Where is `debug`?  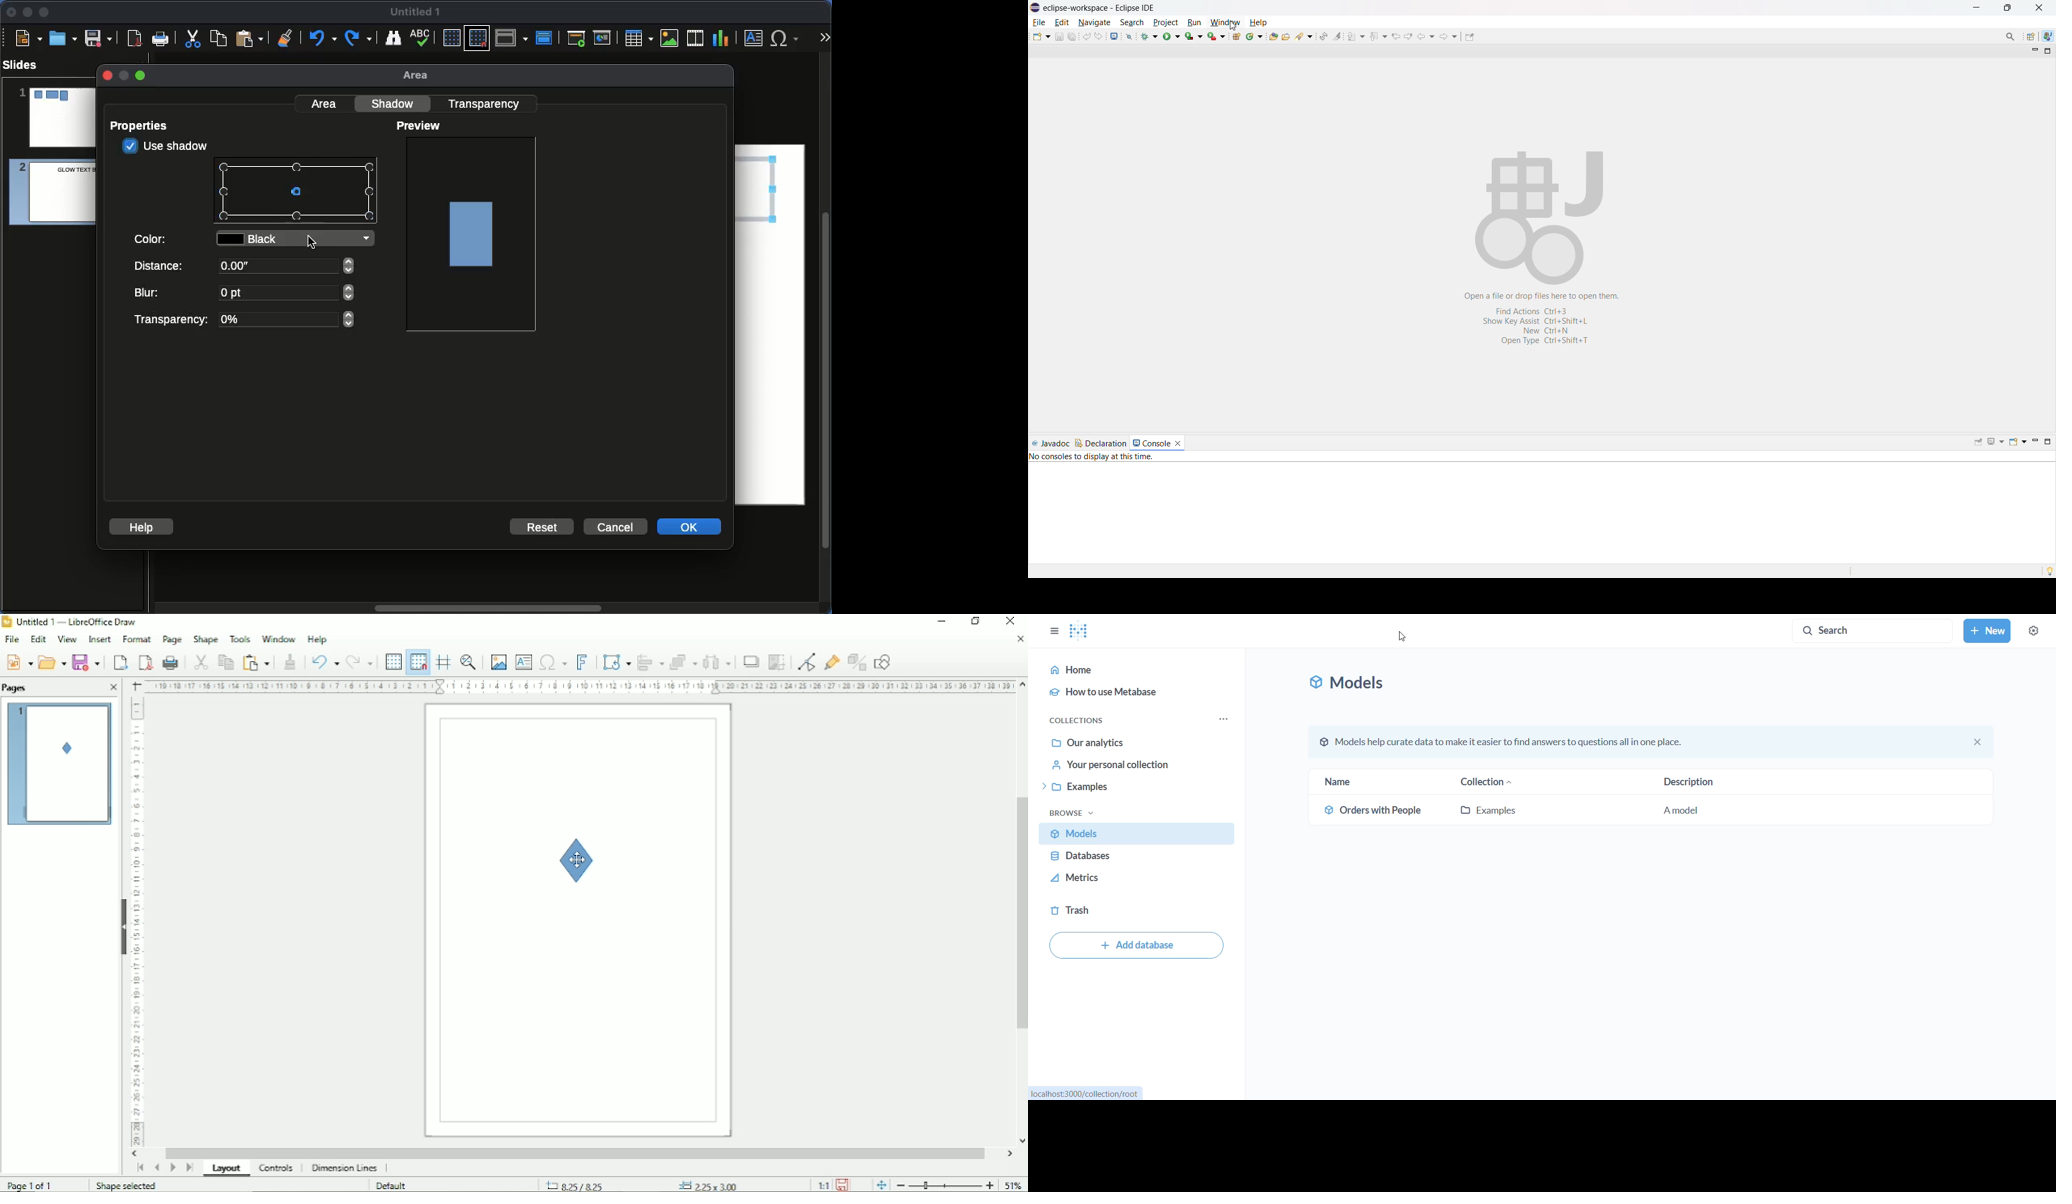
debug is located at coordinates (1150, 36).